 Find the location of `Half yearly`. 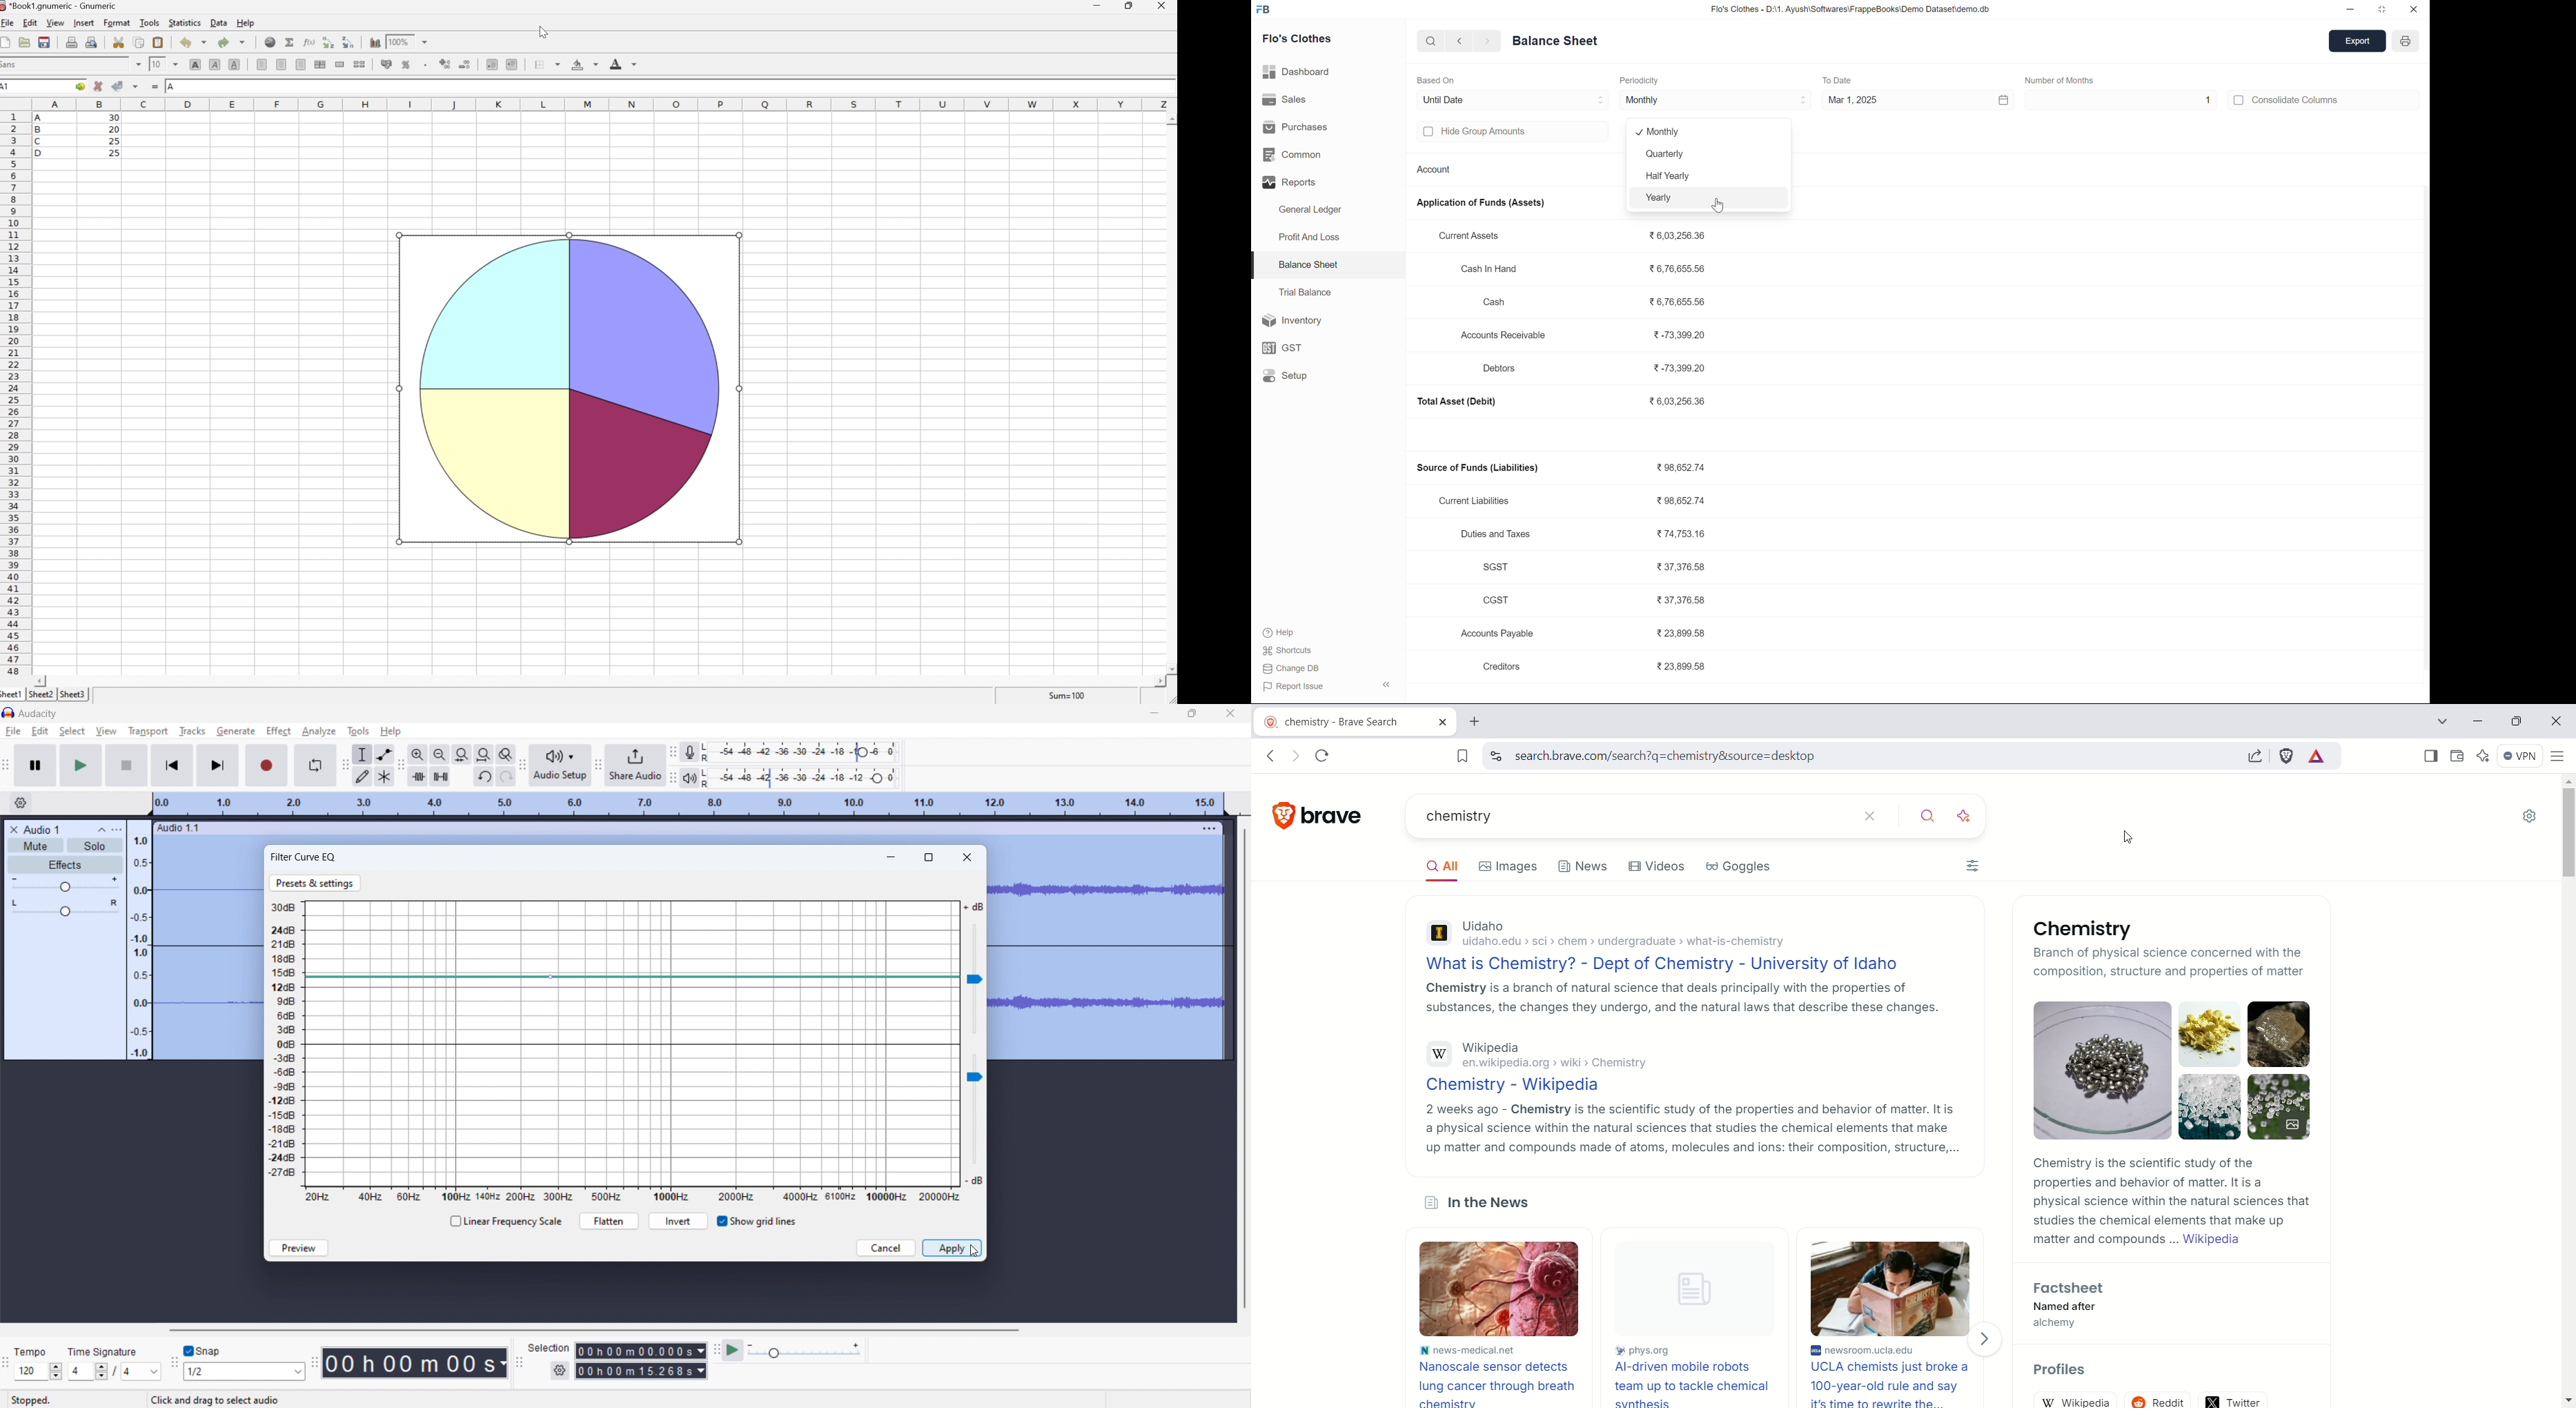

Half yearly is located at coordinates (1671, 176).